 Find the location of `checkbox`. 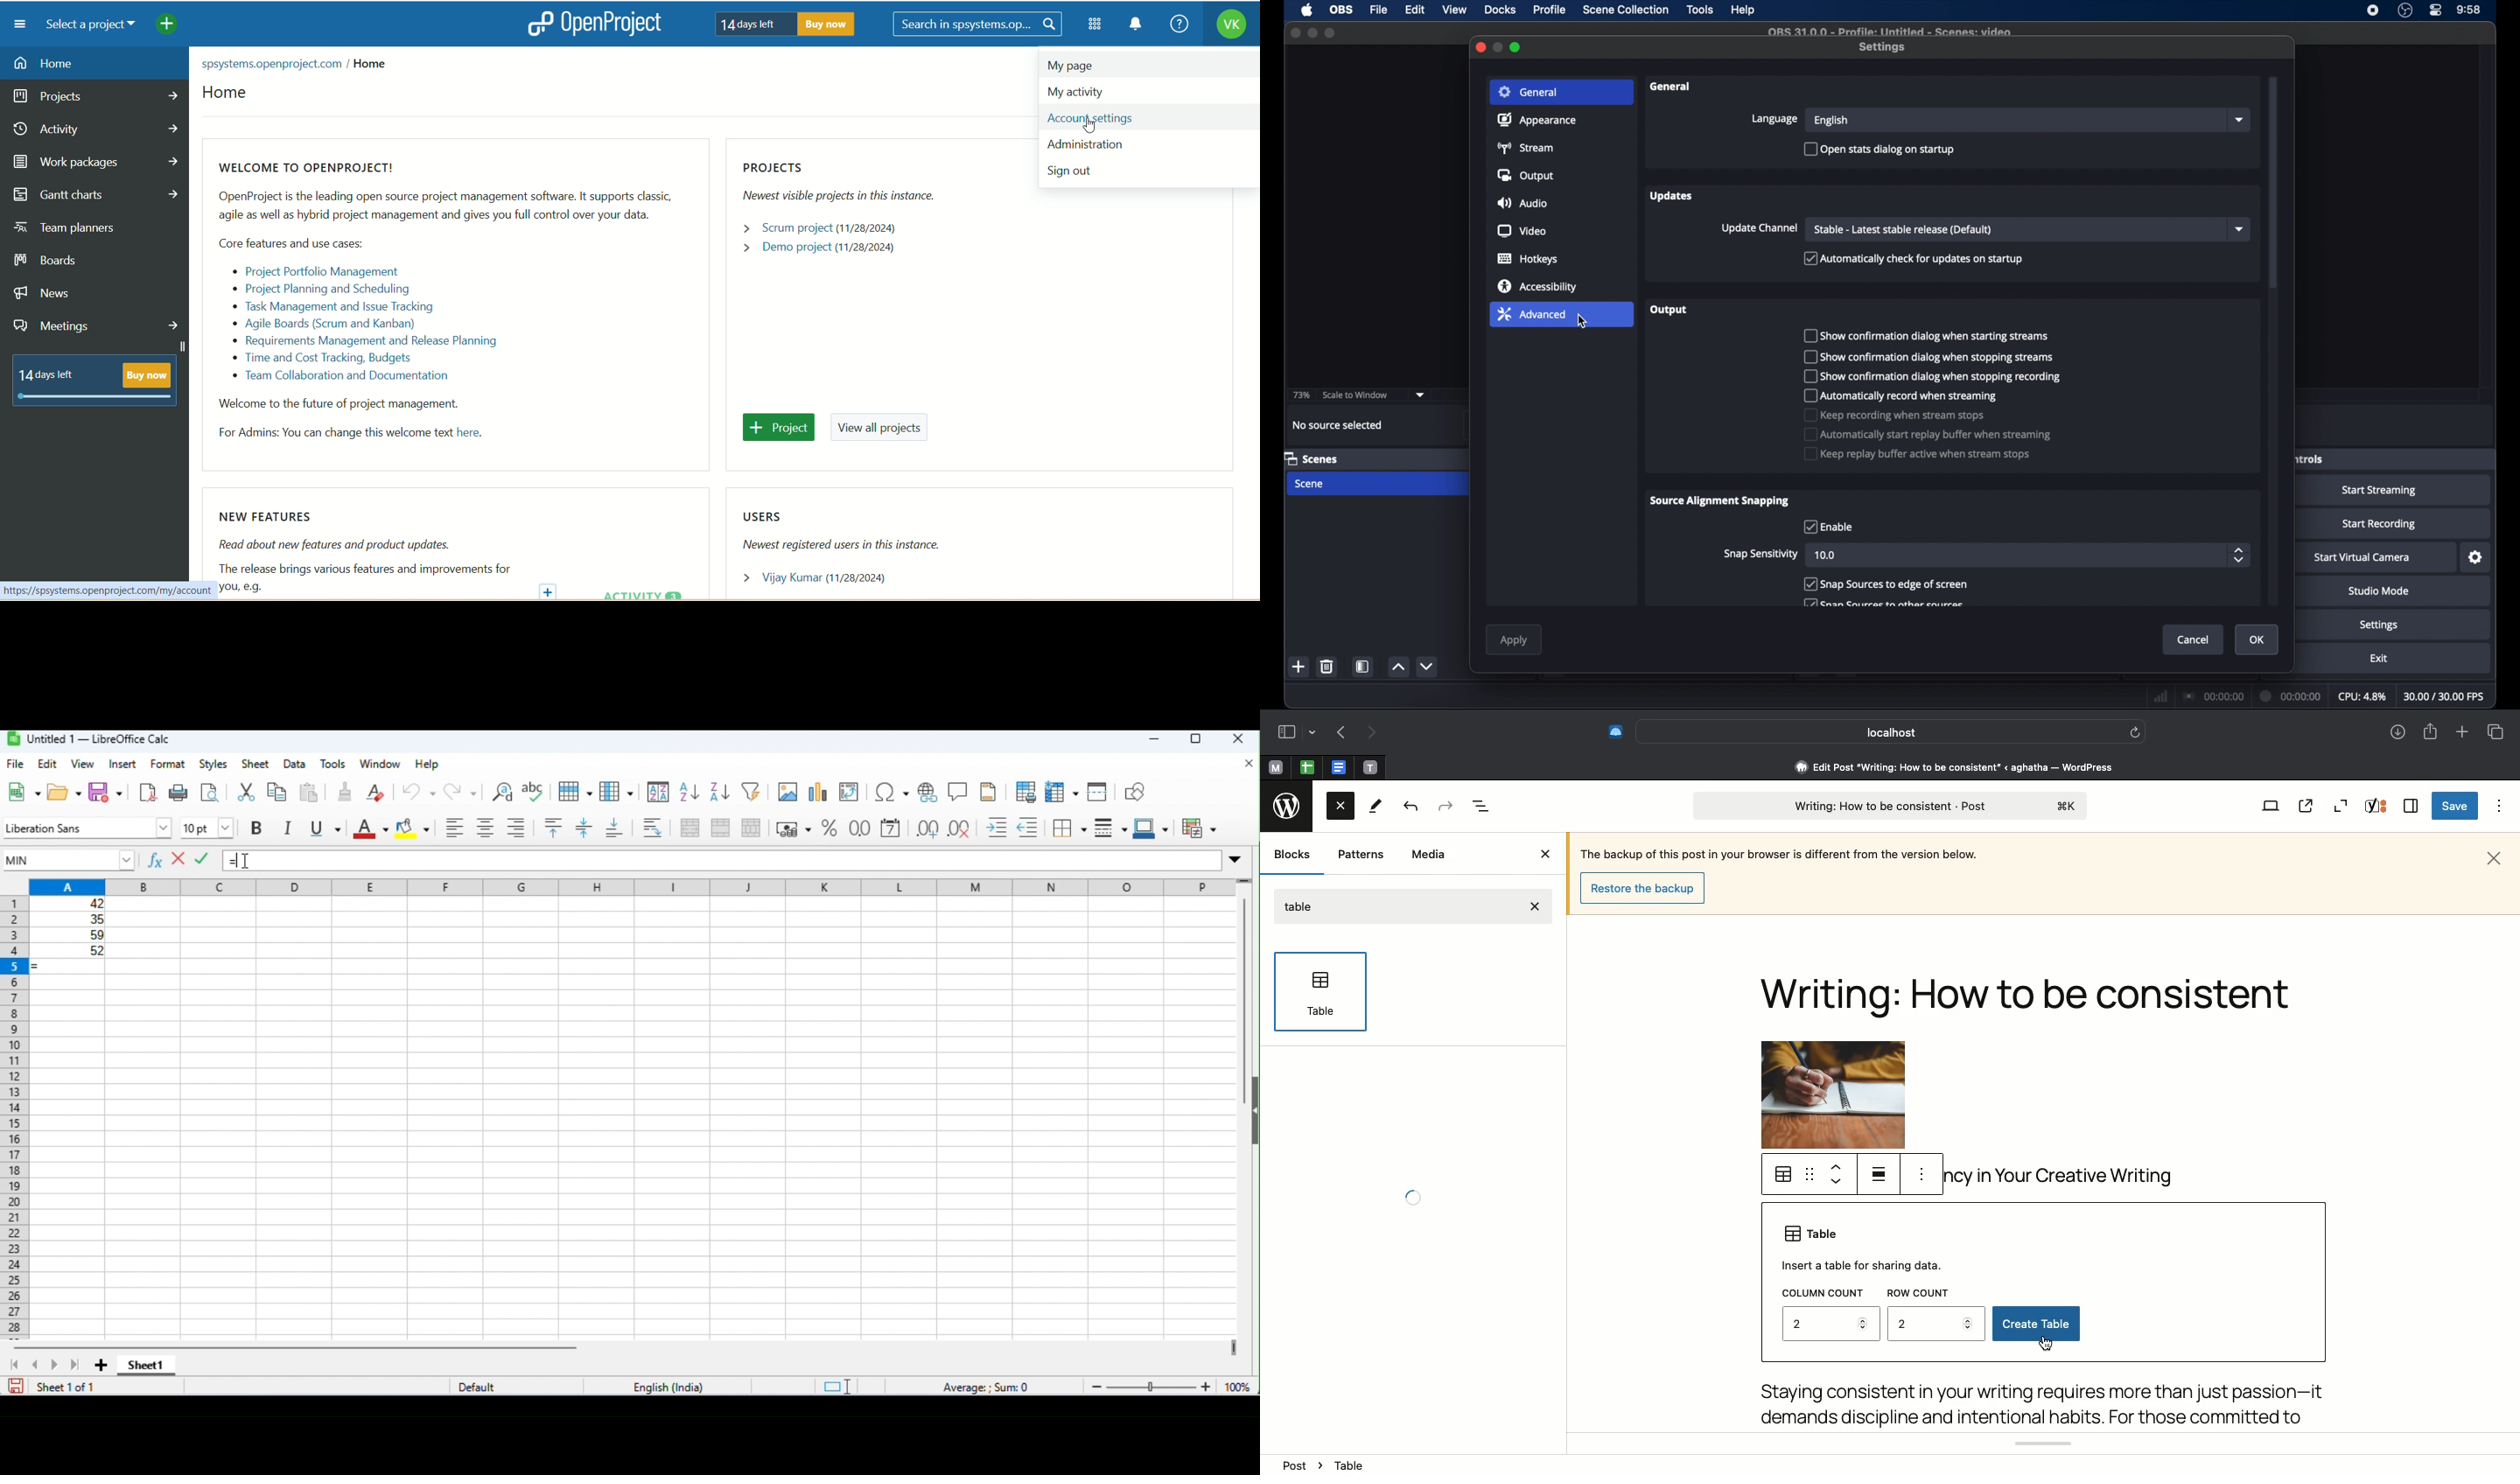

checkbox is located at coordinates (1926, 357).